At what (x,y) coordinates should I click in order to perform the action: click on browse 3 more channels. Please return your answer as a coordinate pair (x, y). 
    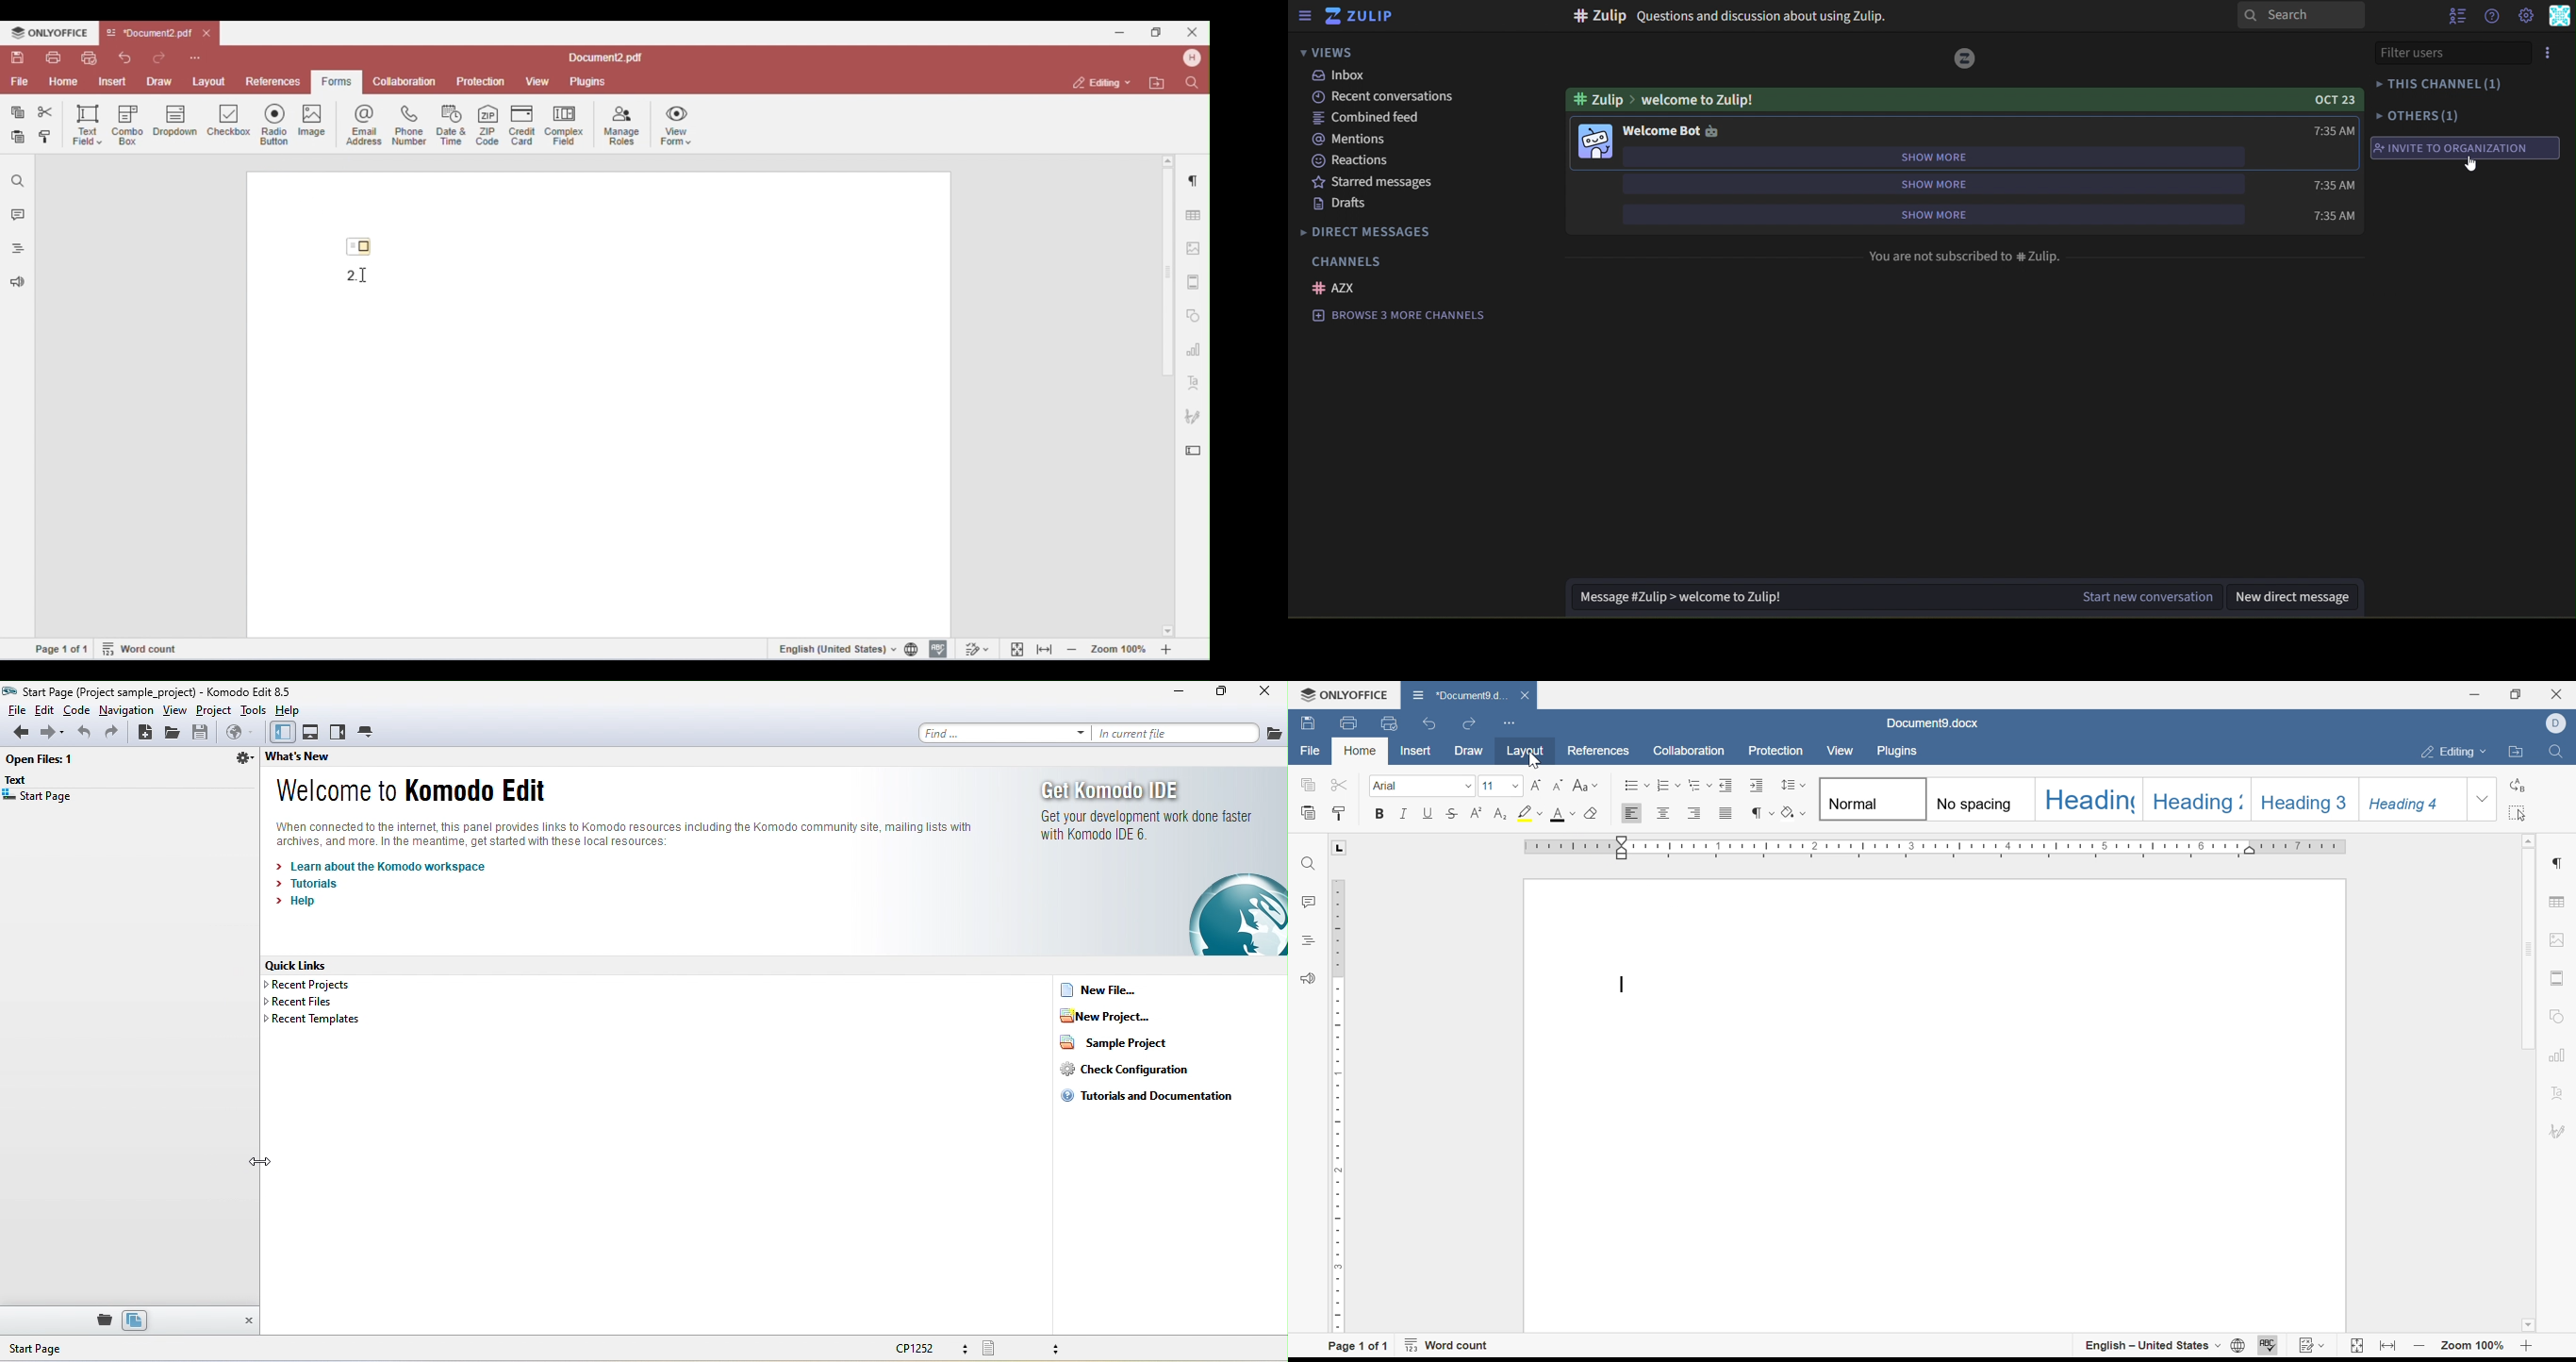
    Looking at the image, I should click on (1408, 316).